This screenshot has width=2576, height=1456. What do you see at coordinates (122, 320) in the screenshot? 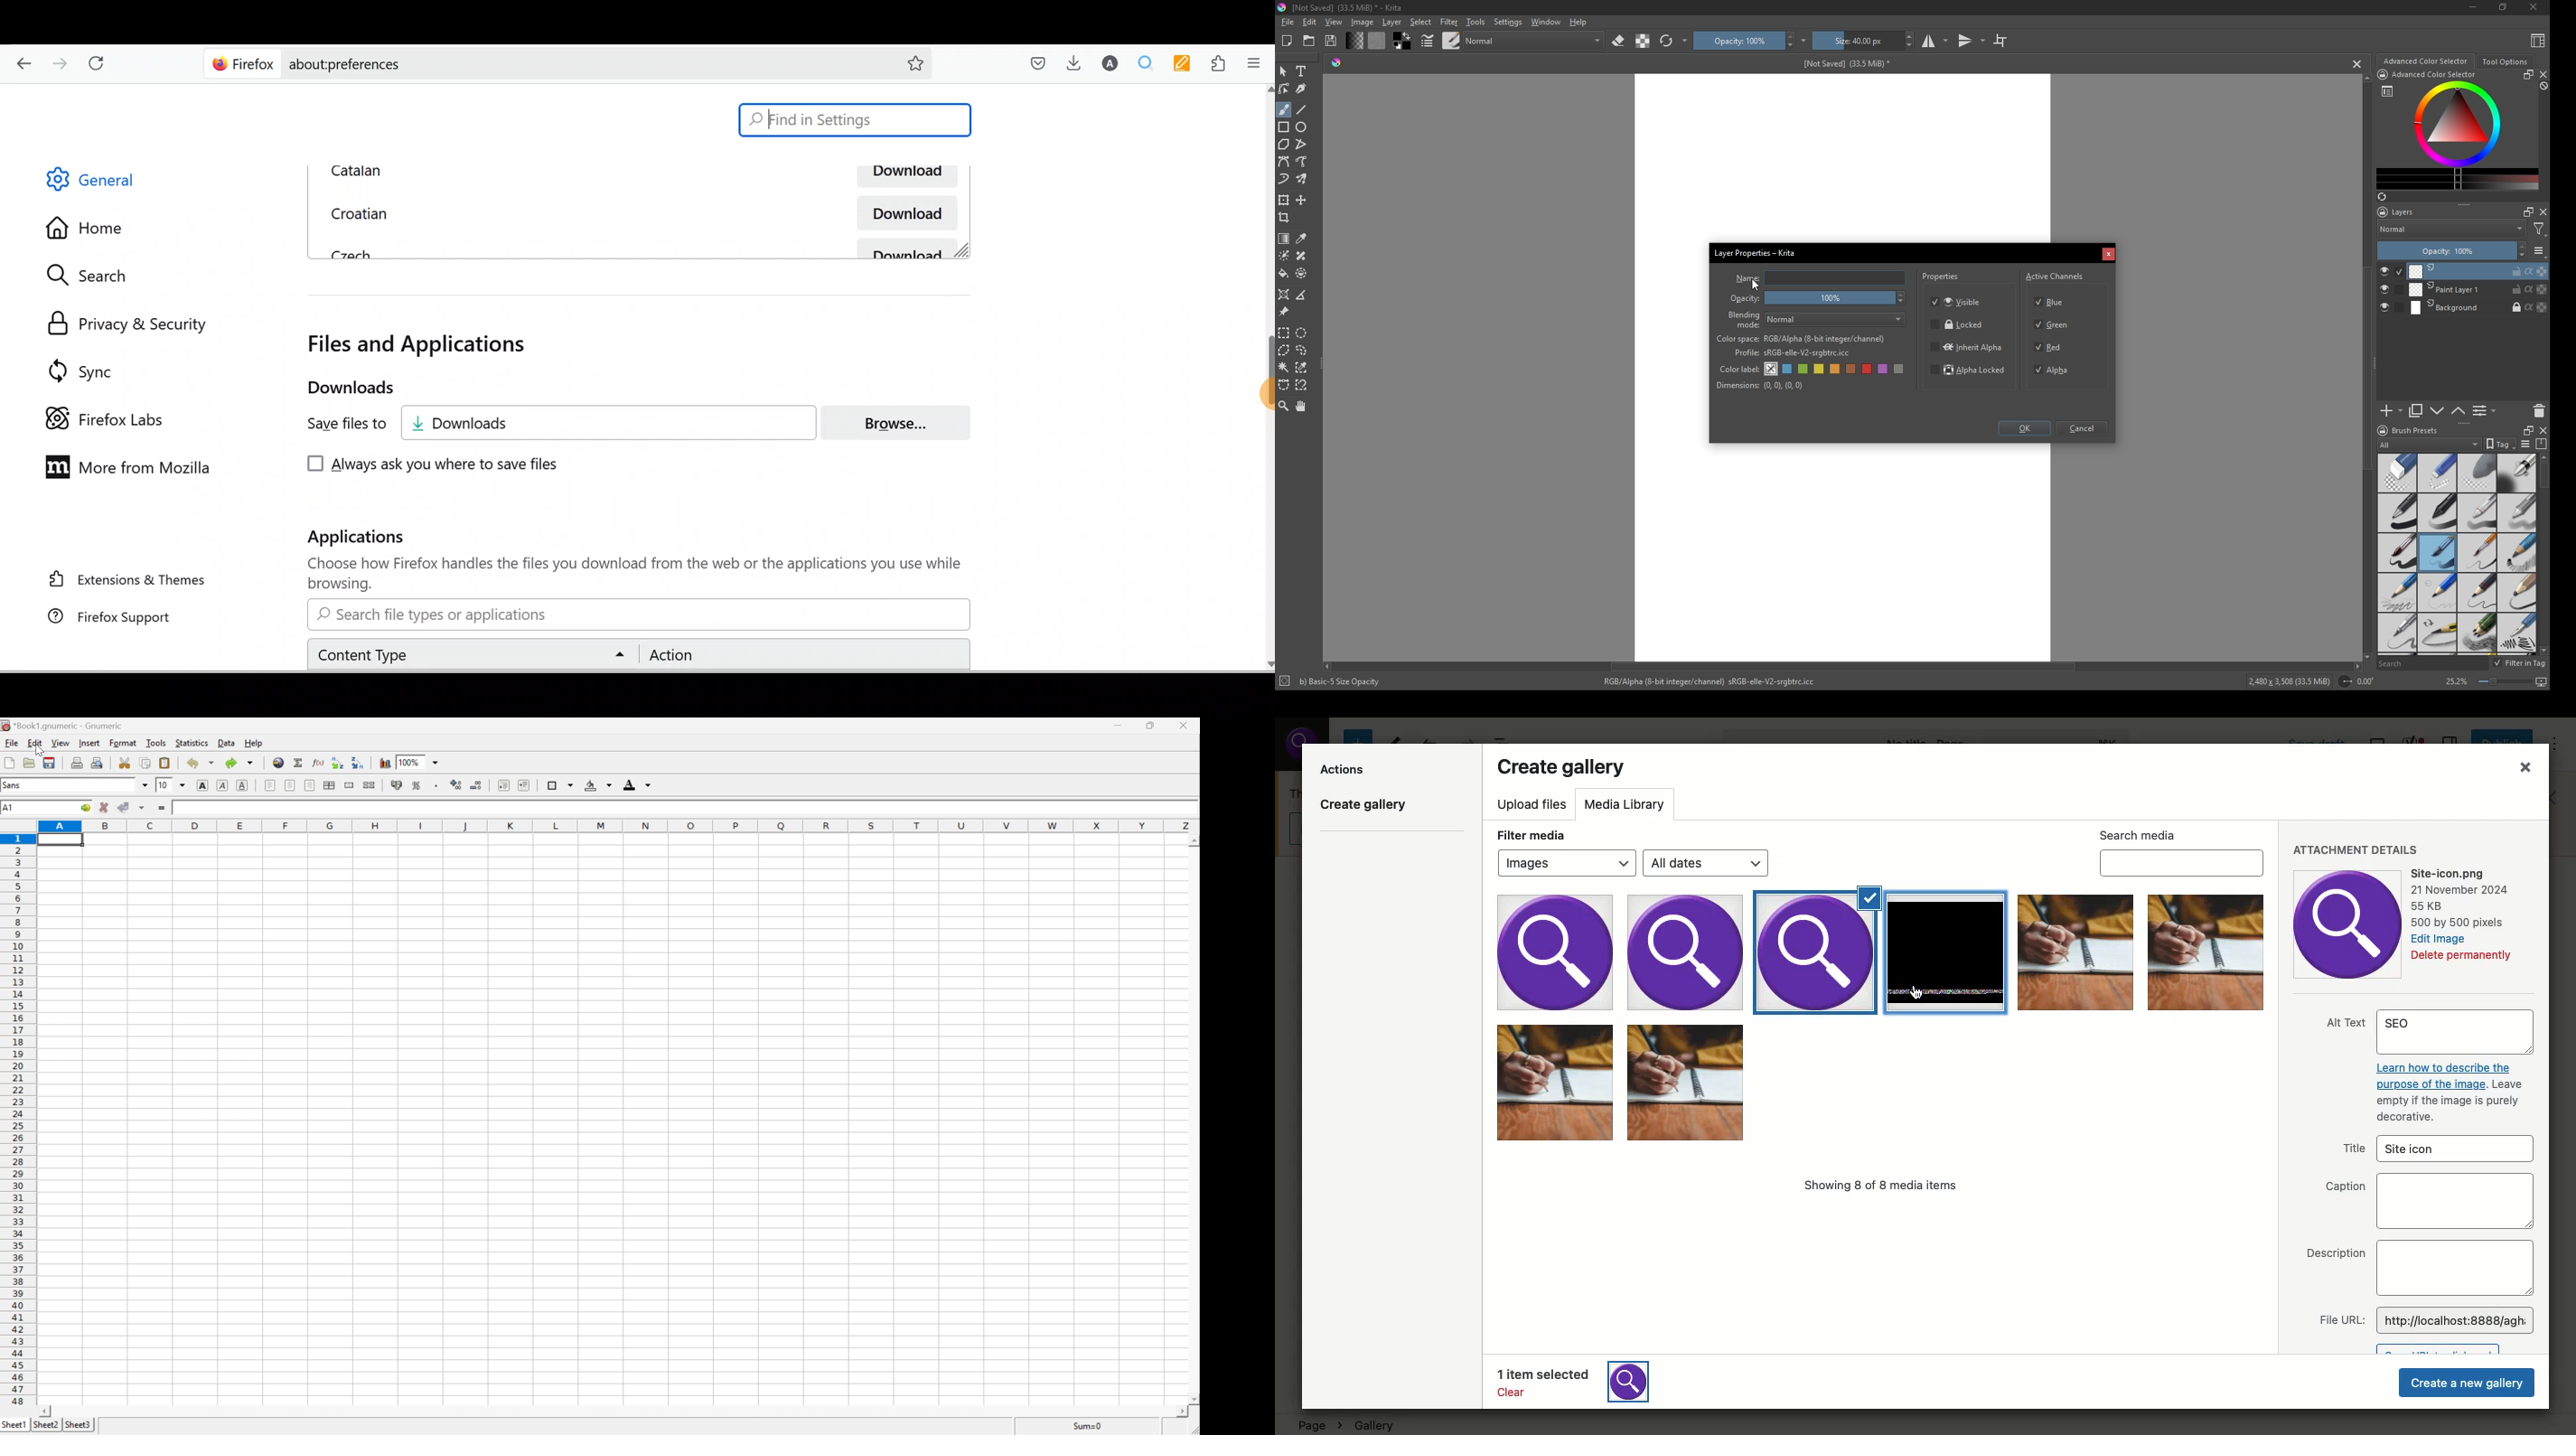
I see `Privacy and security settings` at bounding box center [122, 320].